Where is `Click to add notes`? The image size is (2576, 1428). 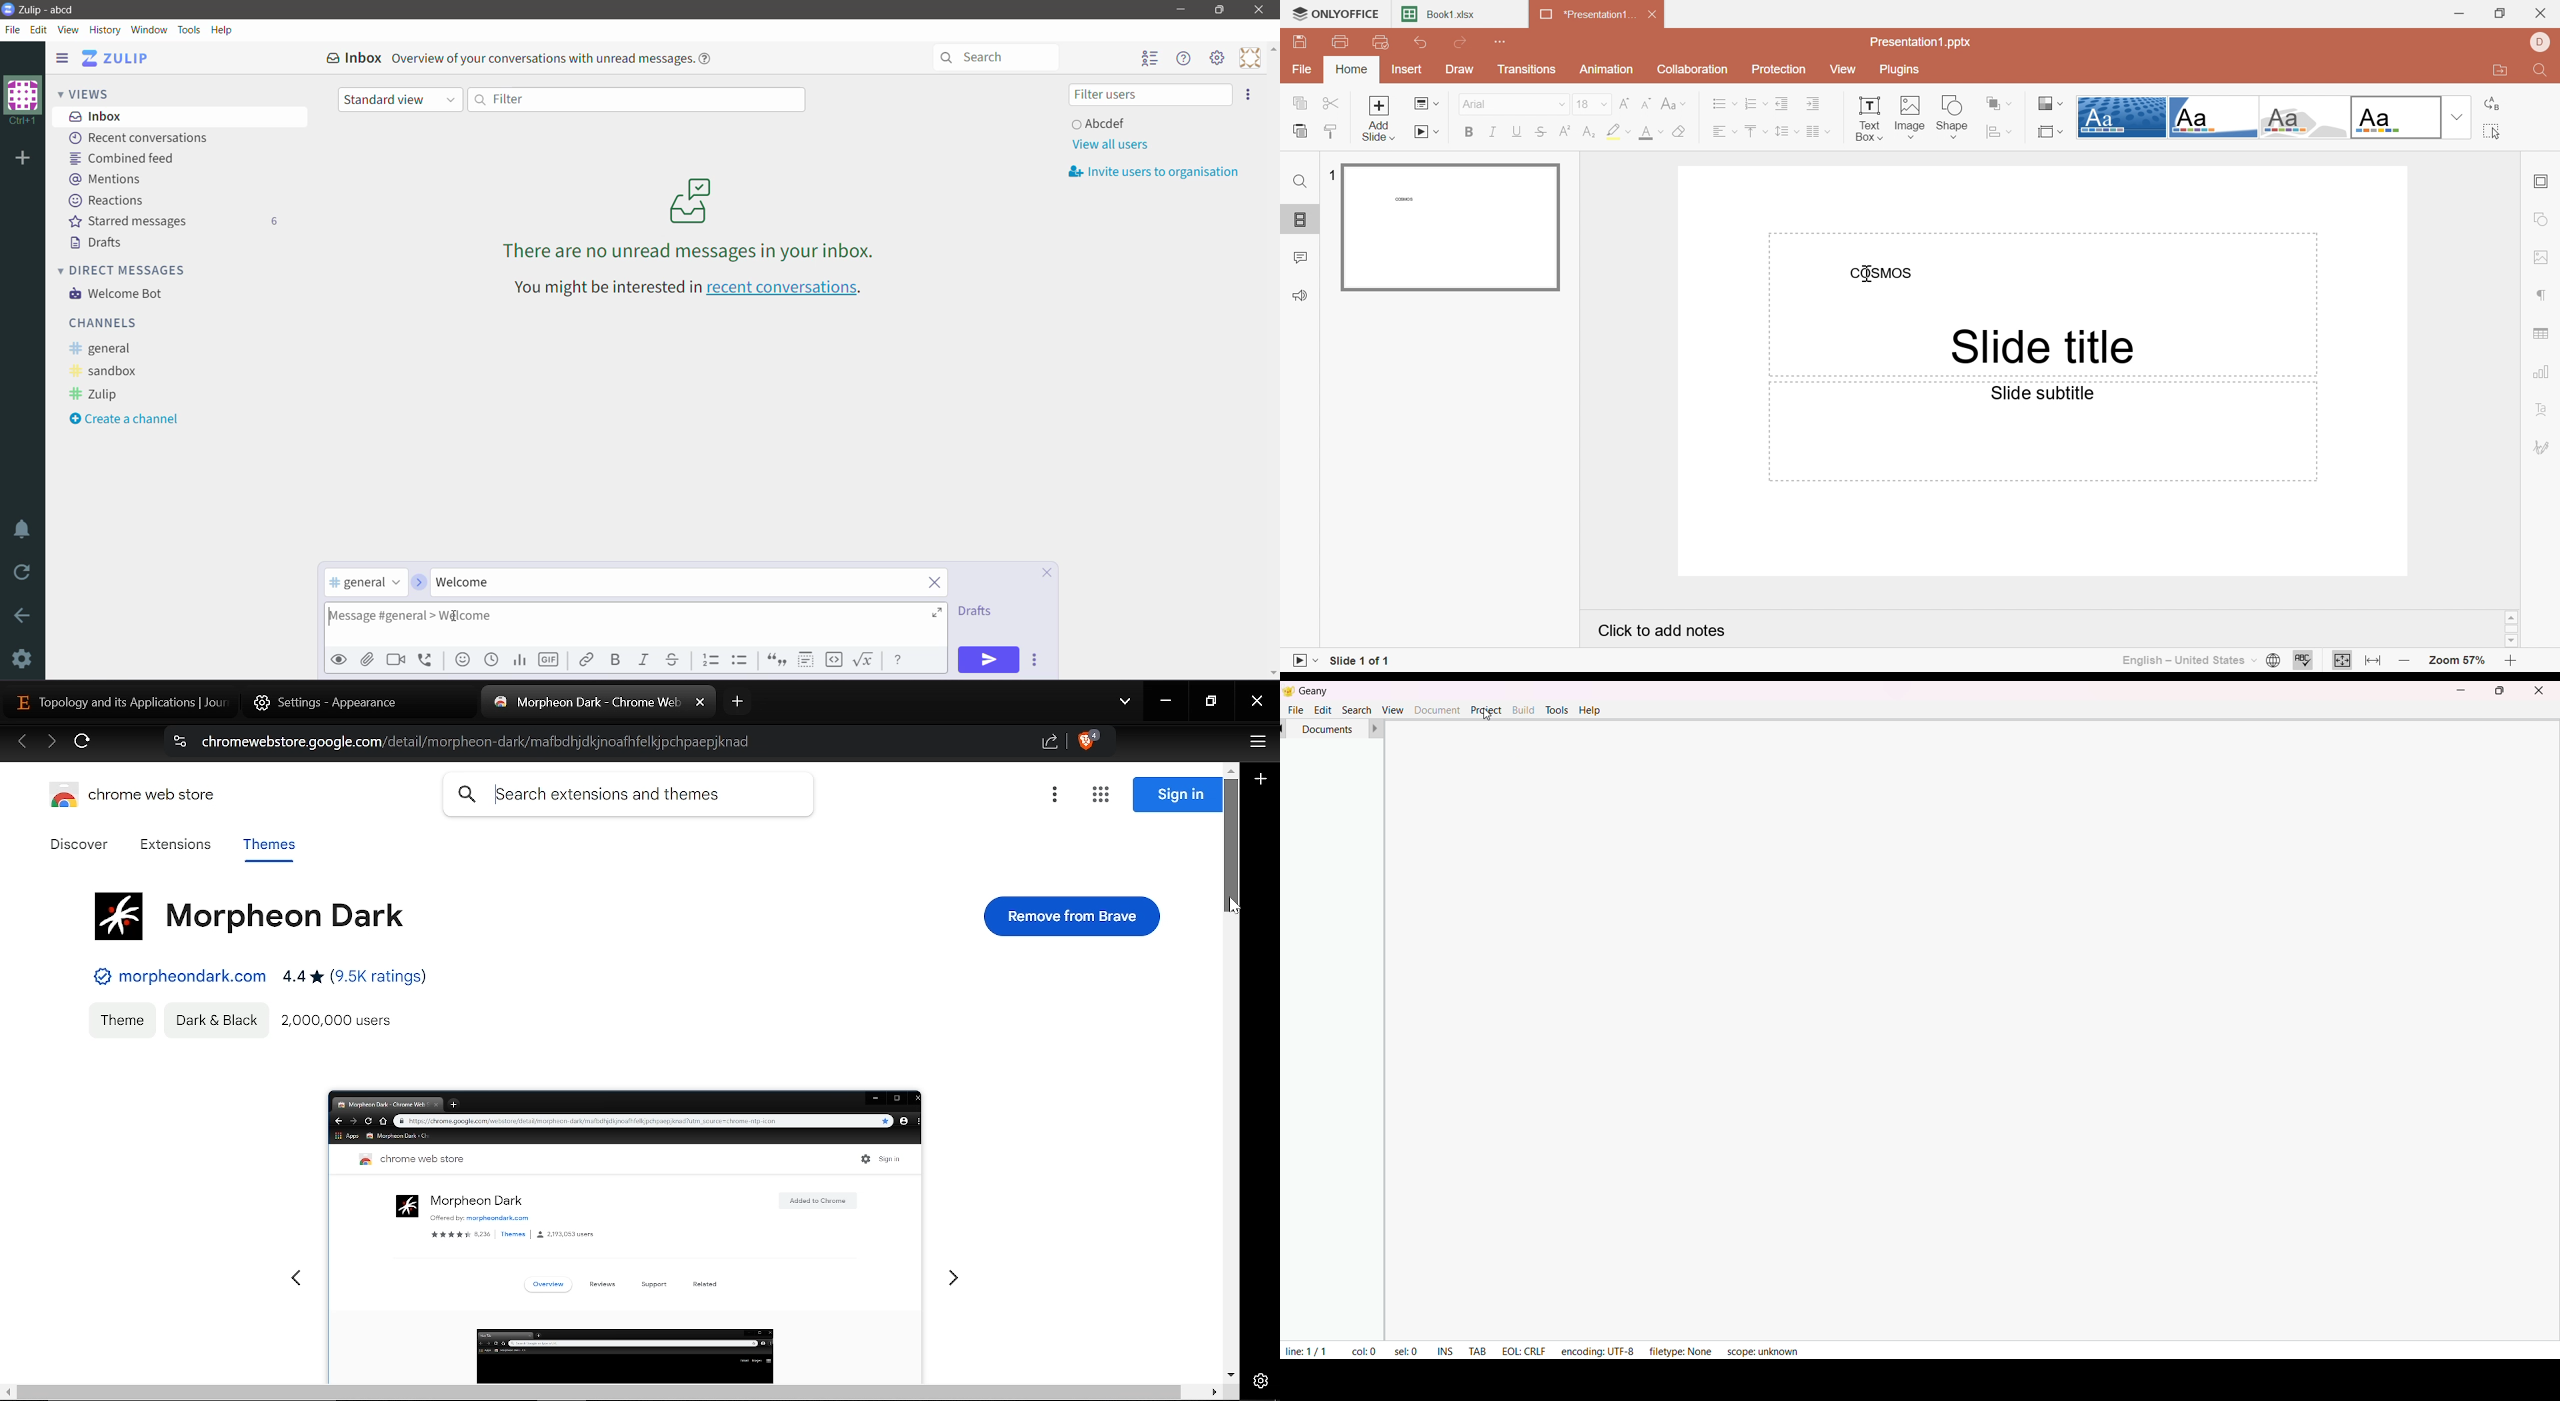 Click to add notes is located at coordinates (1656, 628).